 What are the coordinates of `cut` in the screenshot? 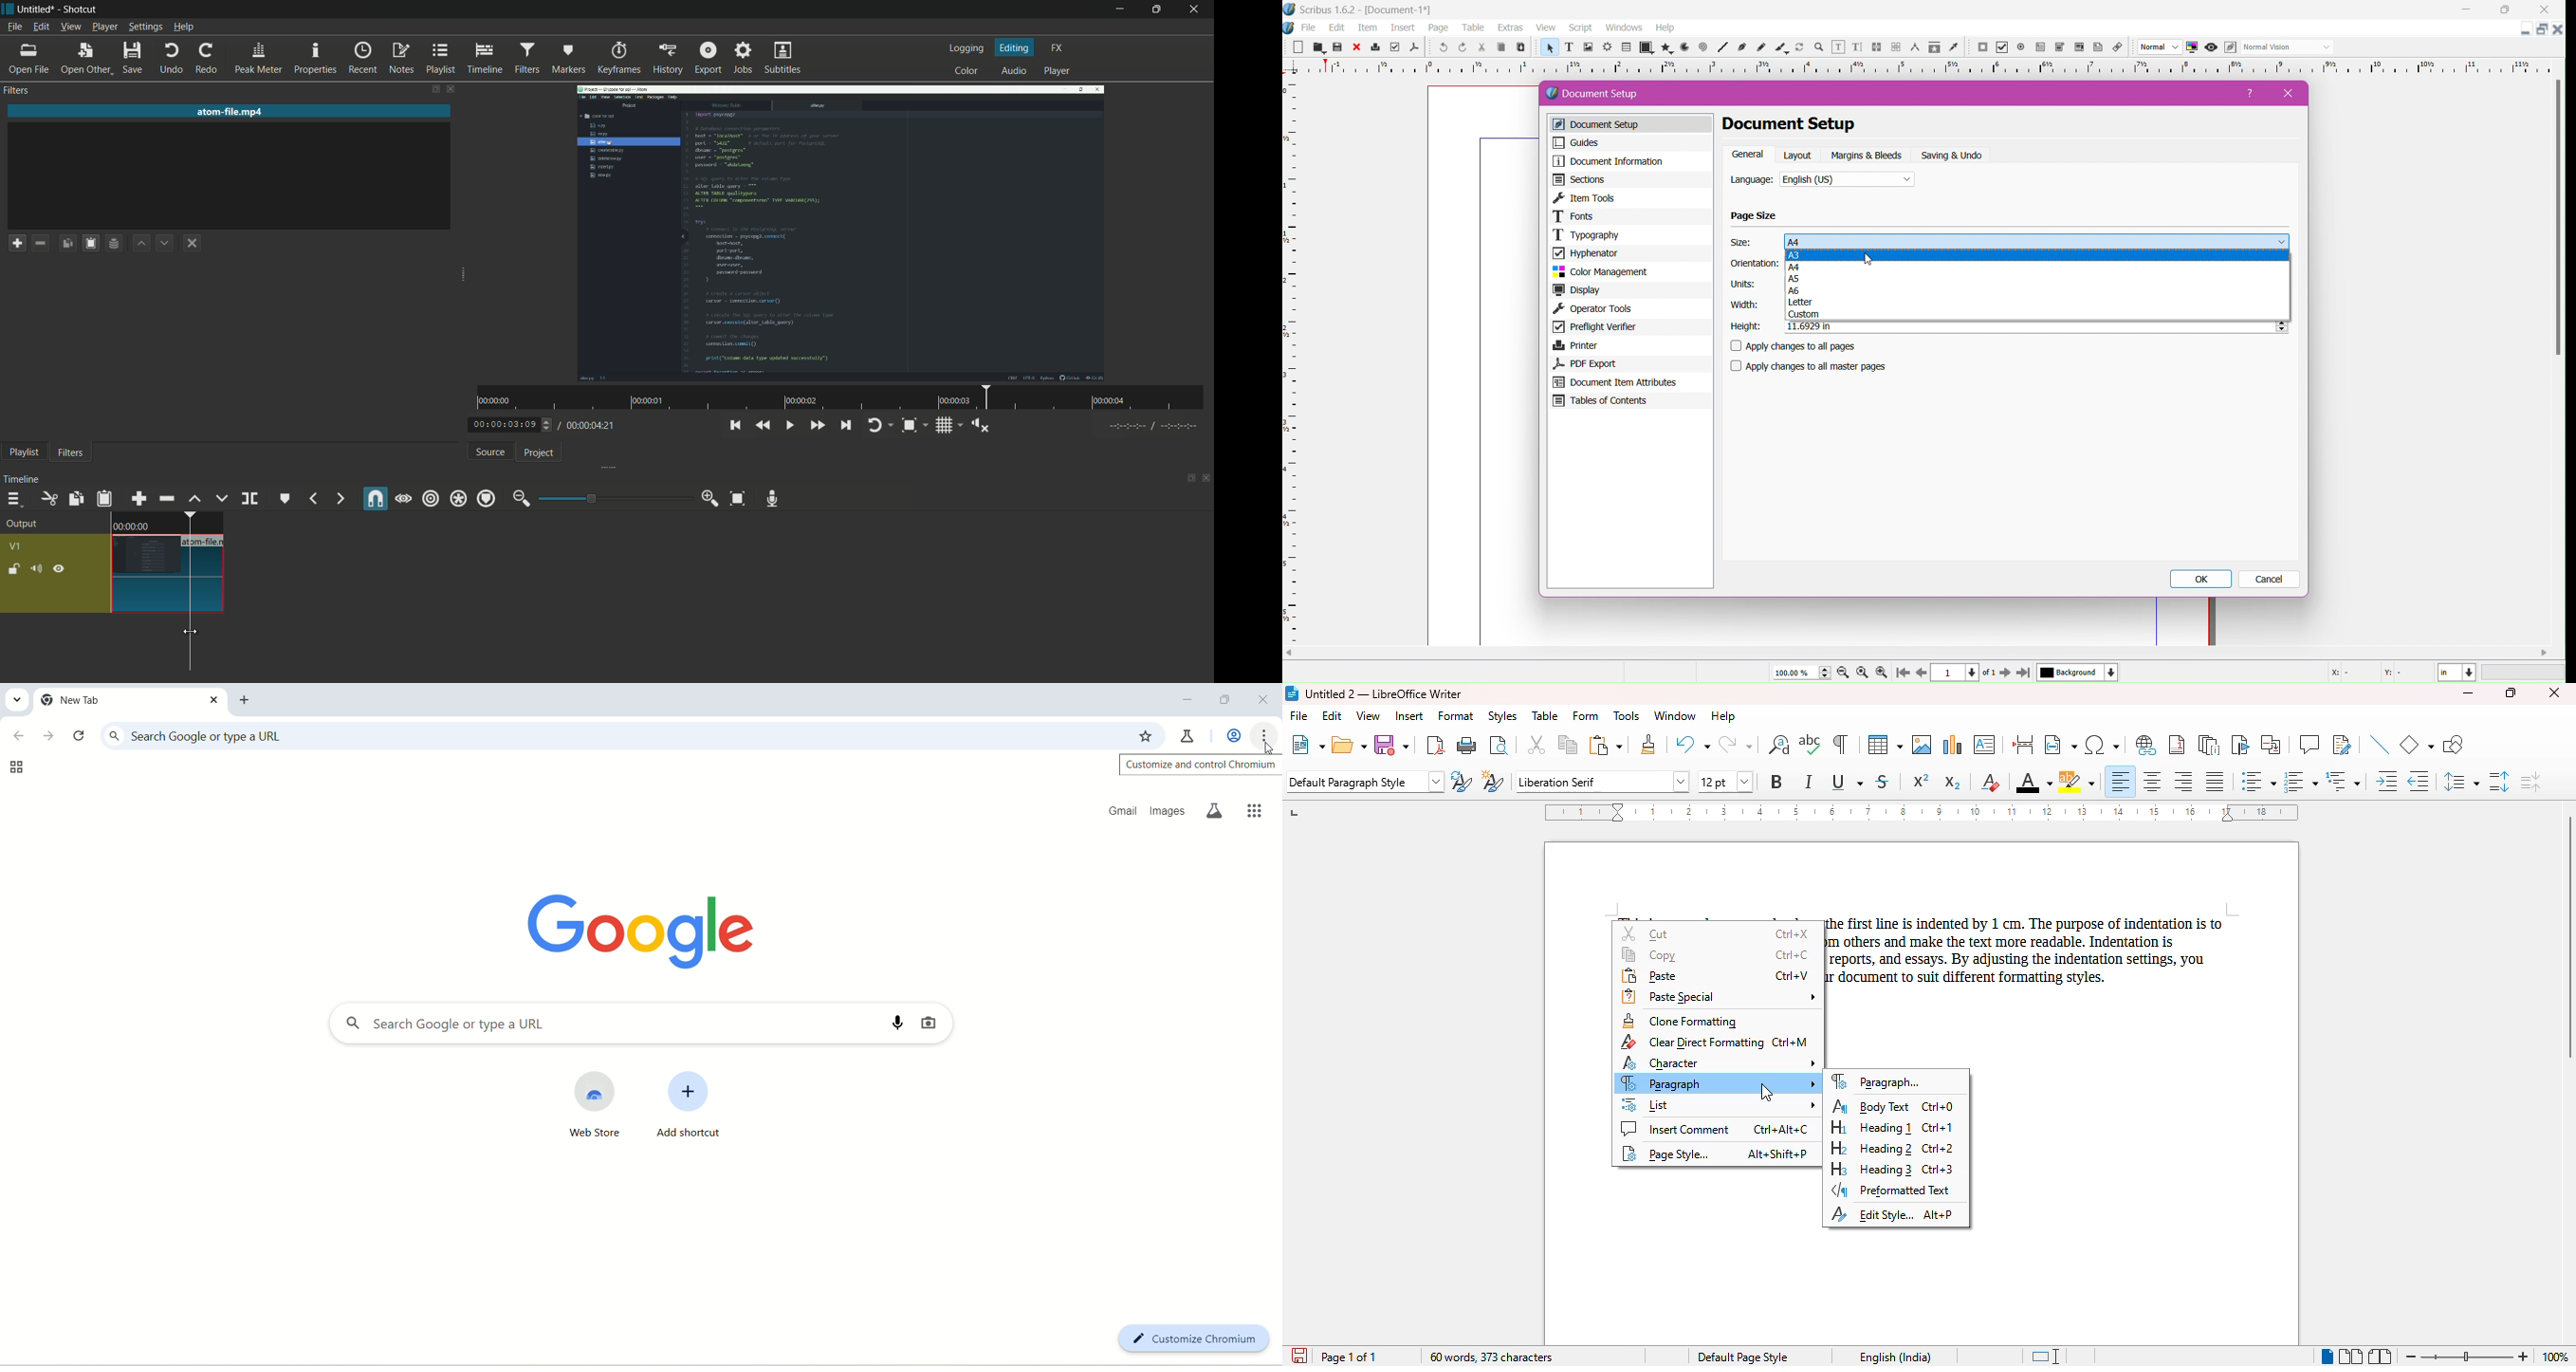 It's located at (1480, 48).